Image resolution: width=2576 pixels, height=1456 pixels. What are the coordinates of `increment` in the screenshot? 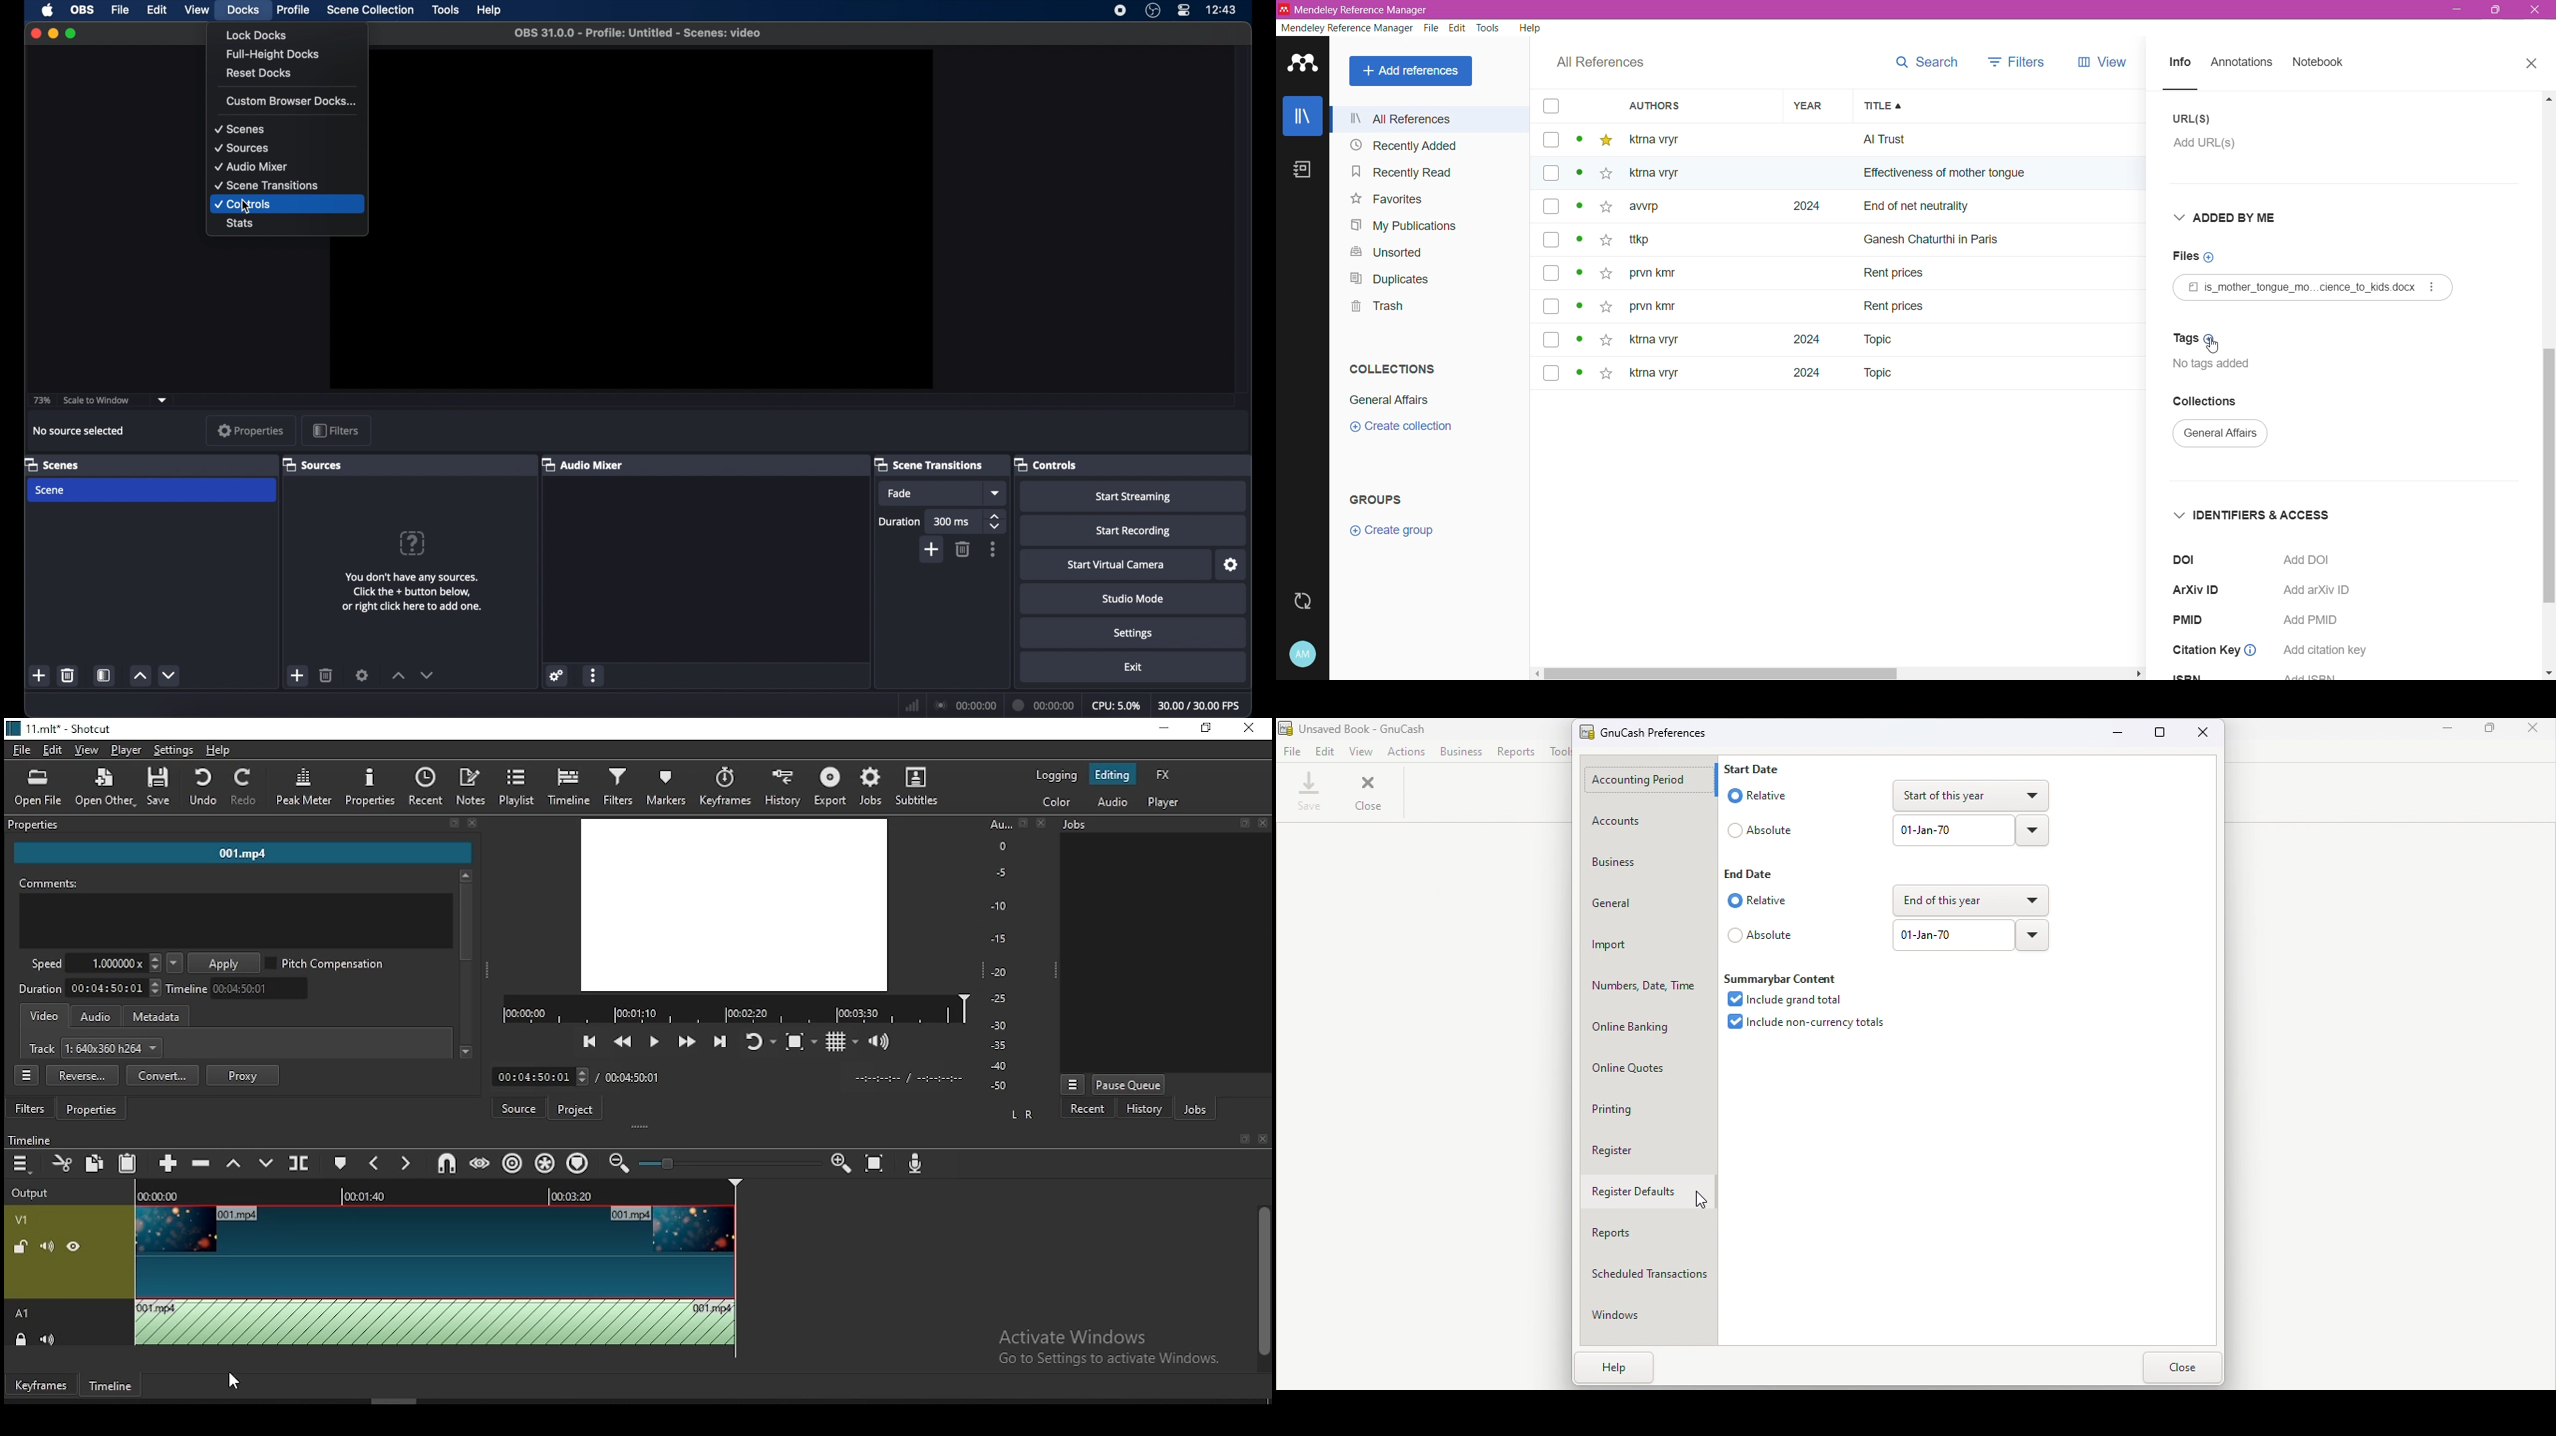 It's located at (398, 675).